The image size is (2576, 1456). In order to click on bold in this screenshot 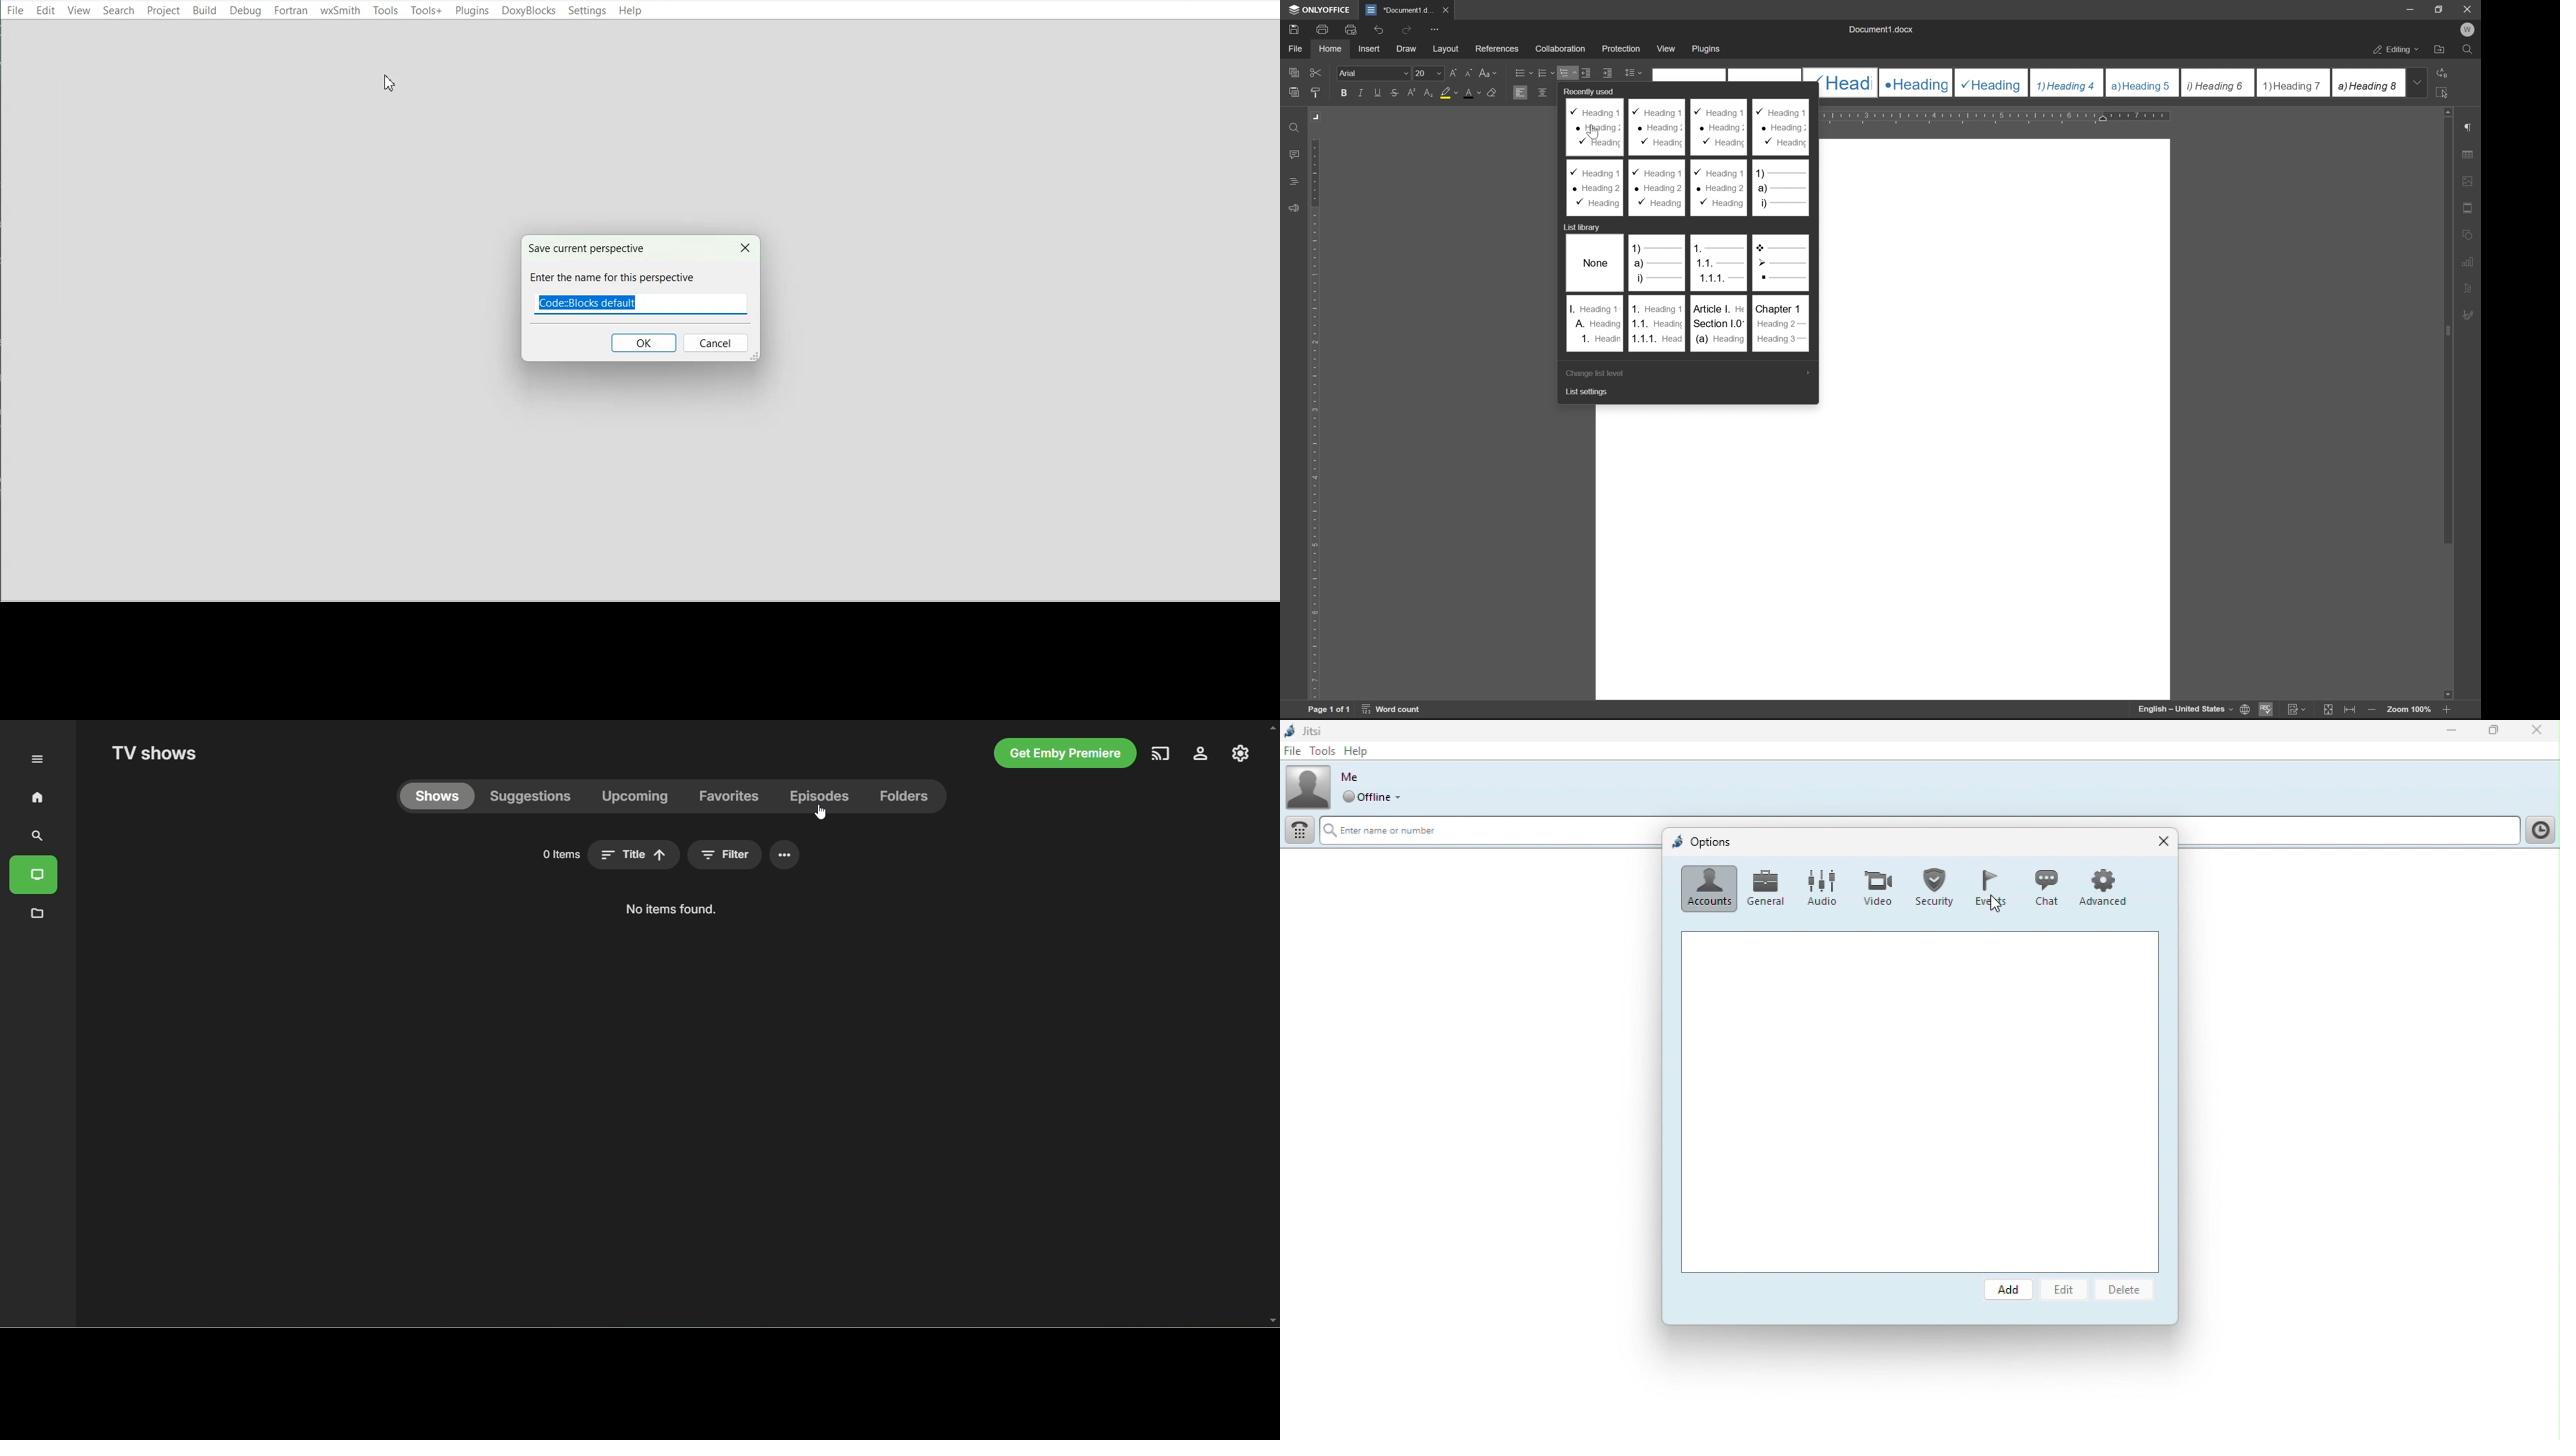, I will do `click(1344, 93)`.